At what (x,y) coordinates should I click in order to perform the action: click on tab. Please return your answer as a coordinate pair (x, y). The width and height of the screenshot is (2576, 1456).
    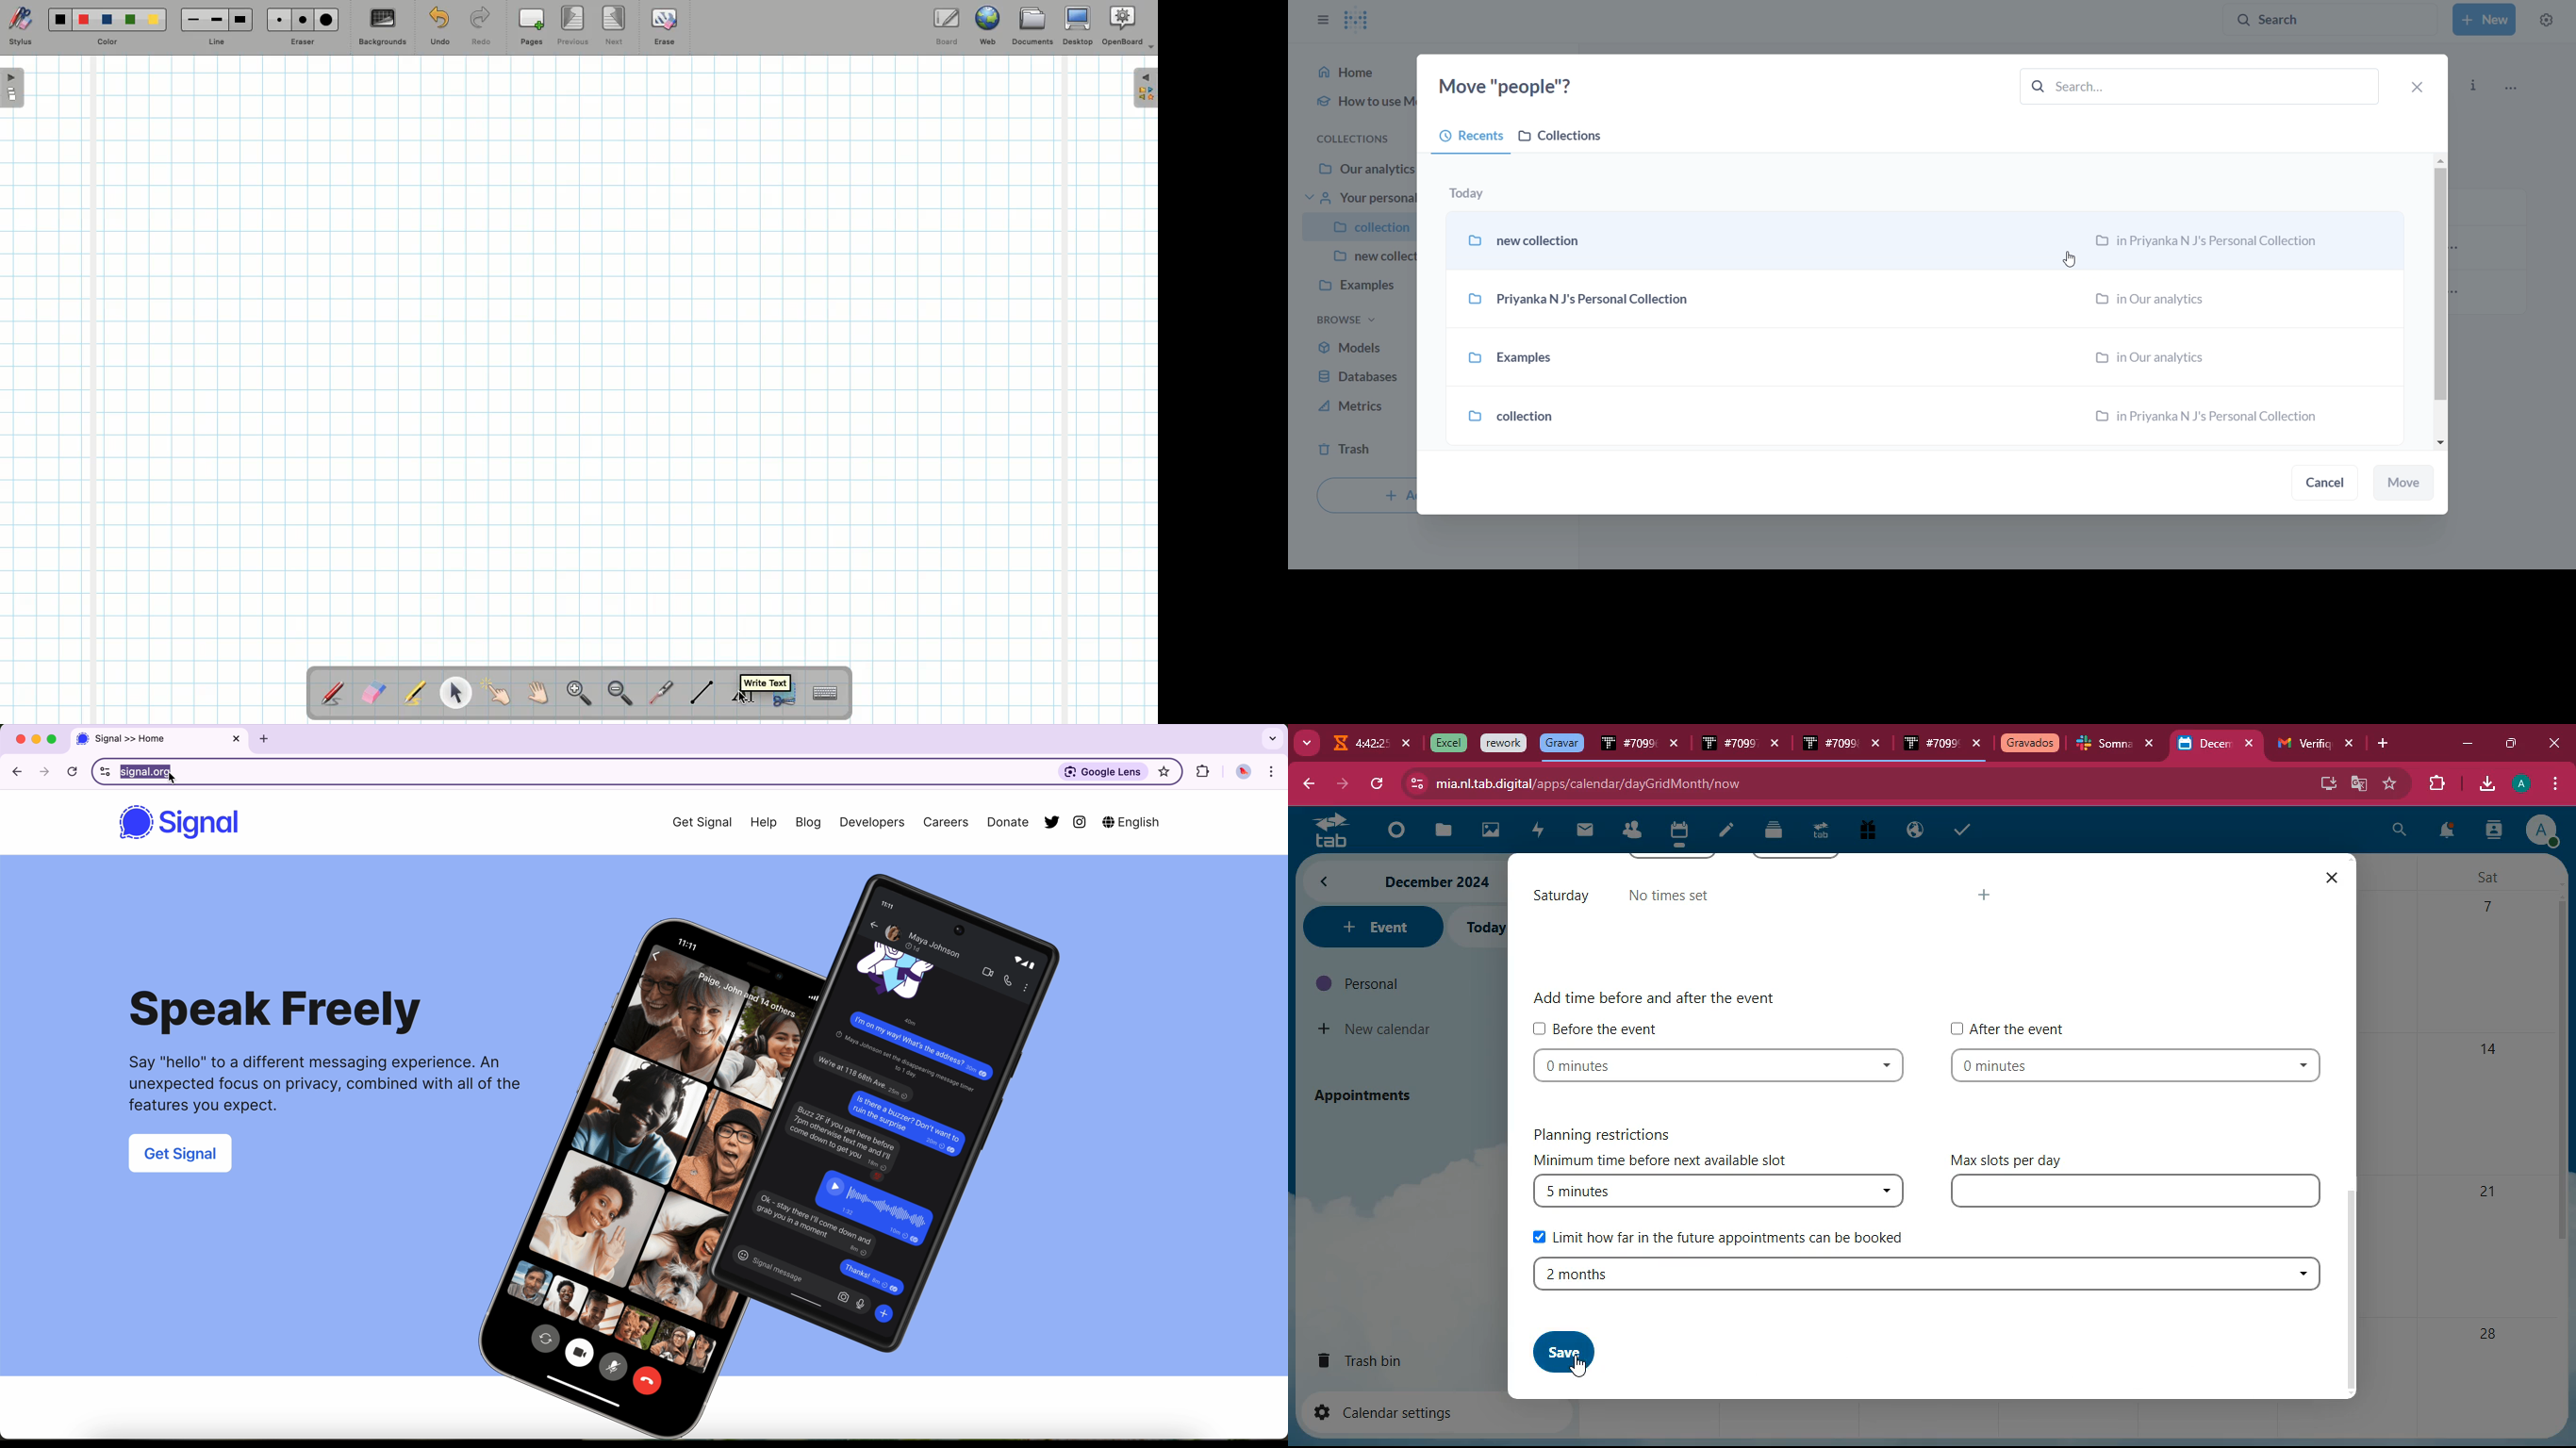
    Looking at the image, I should click on (1325, 830).